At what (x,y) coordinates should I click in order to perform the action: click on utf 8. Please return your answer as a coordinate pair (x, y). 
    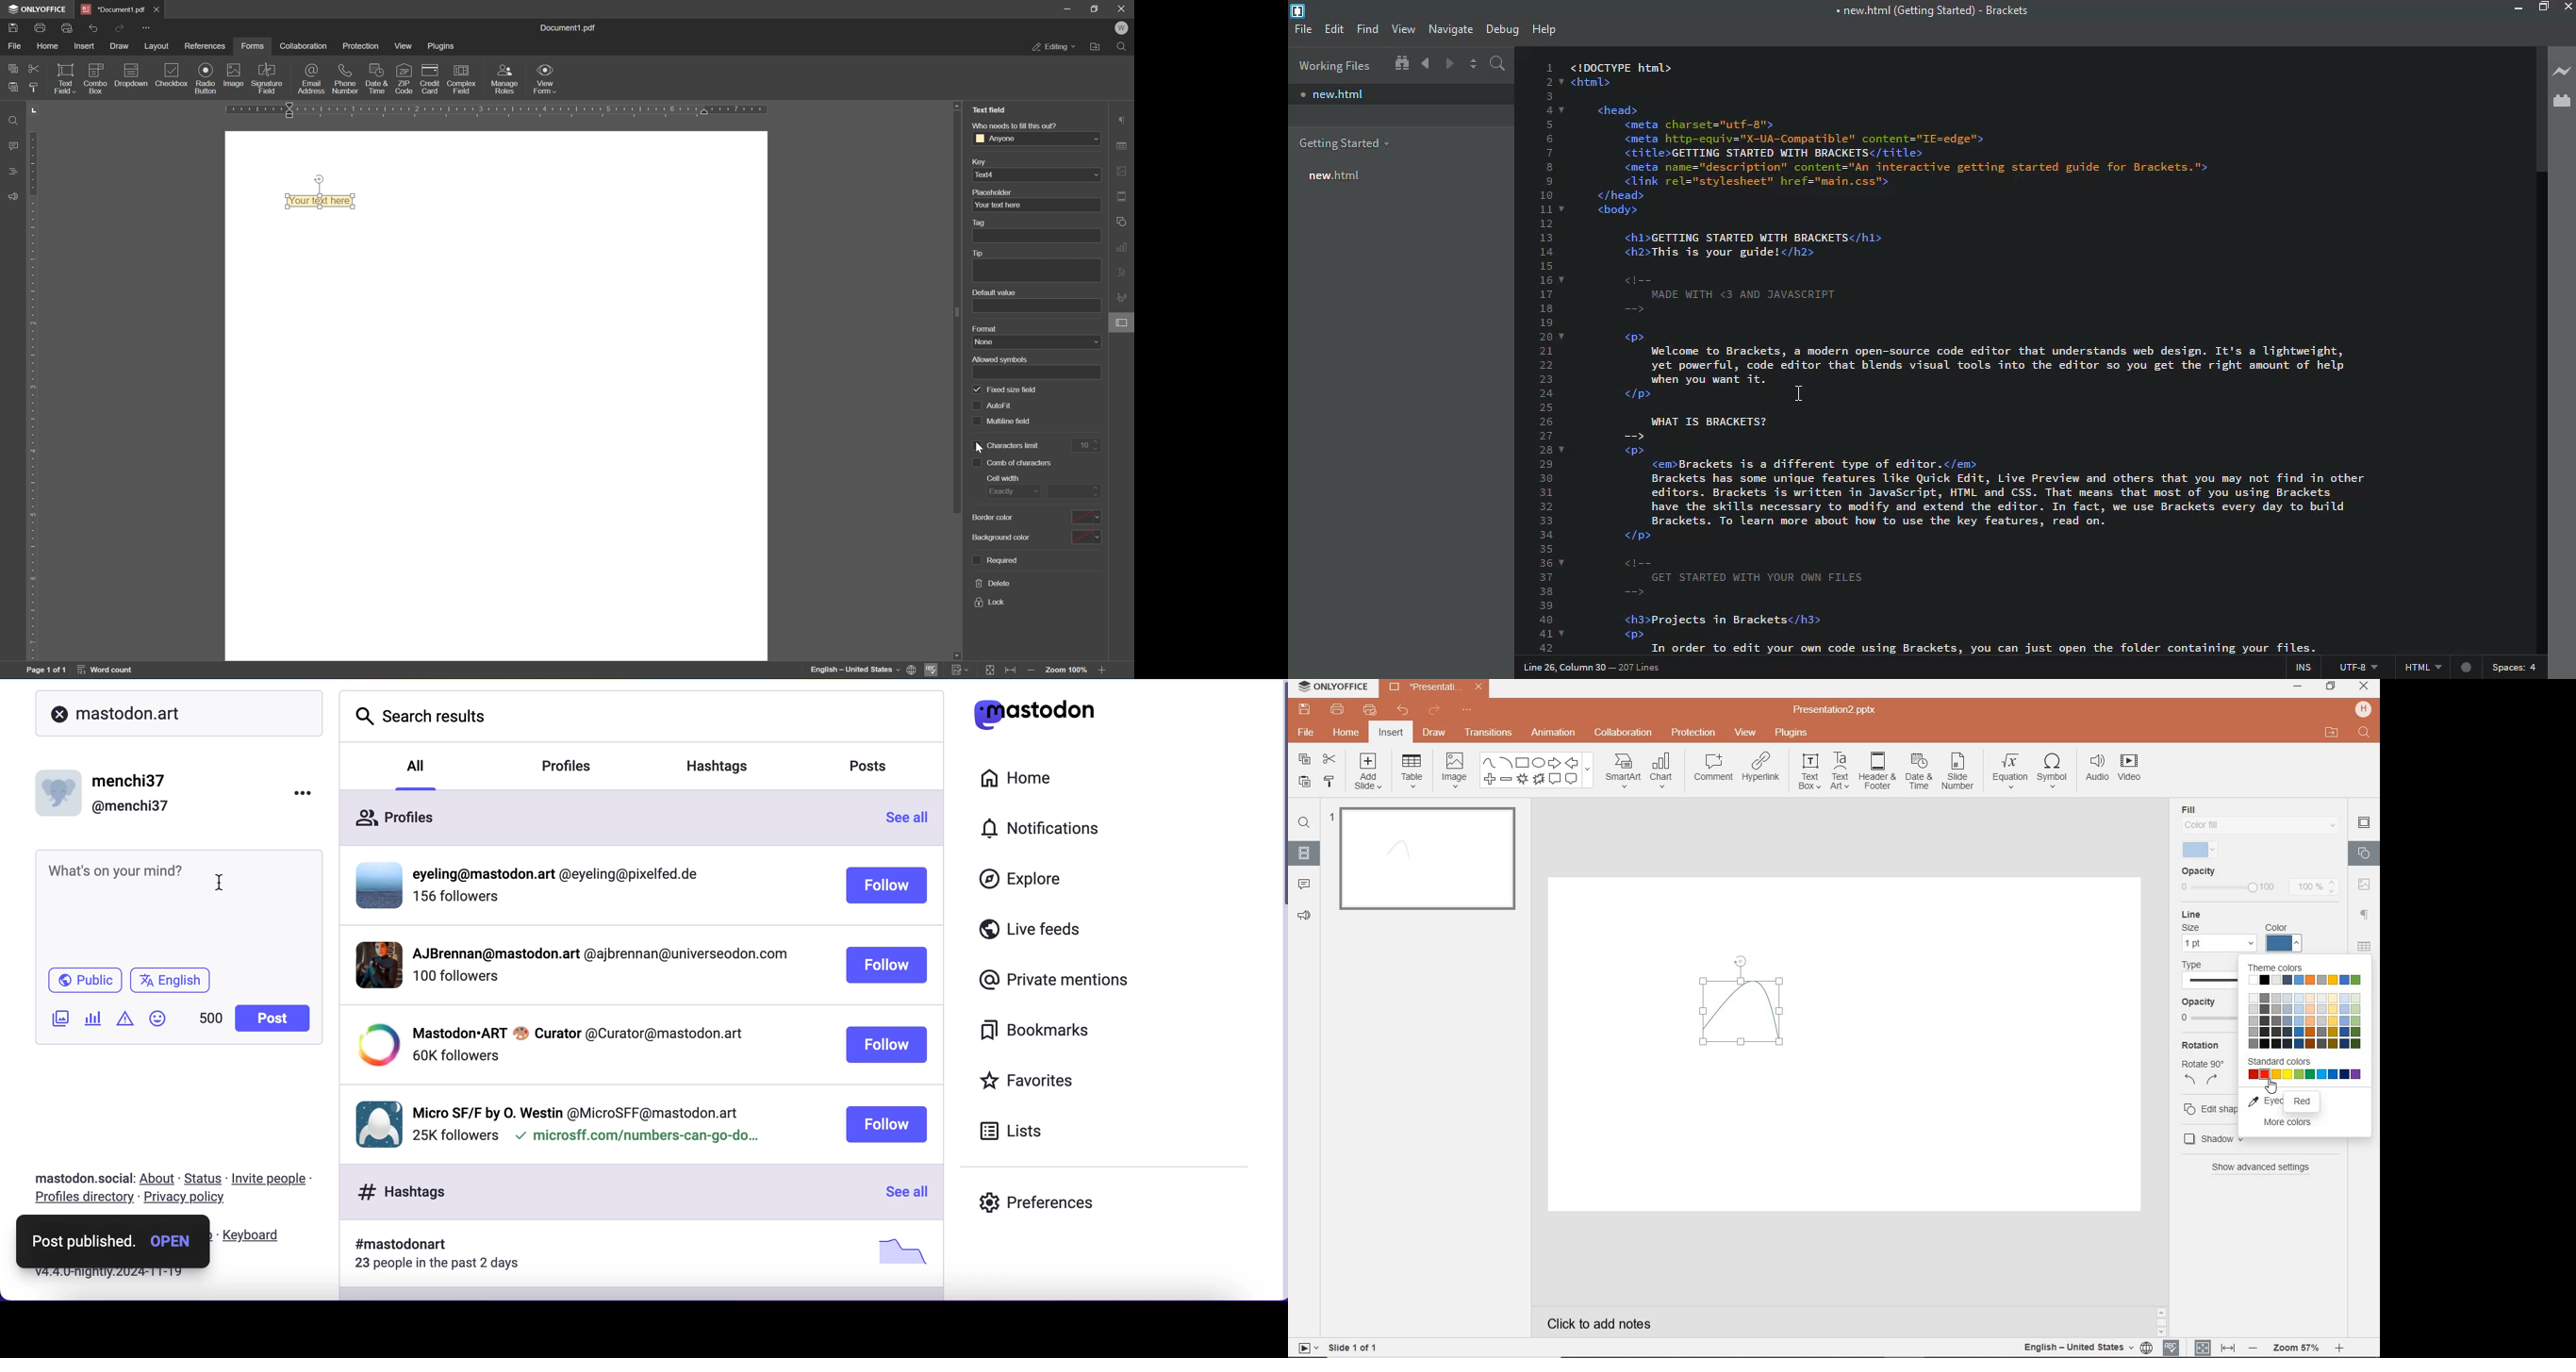
    Looking at the image, I should click on (2357, 664).